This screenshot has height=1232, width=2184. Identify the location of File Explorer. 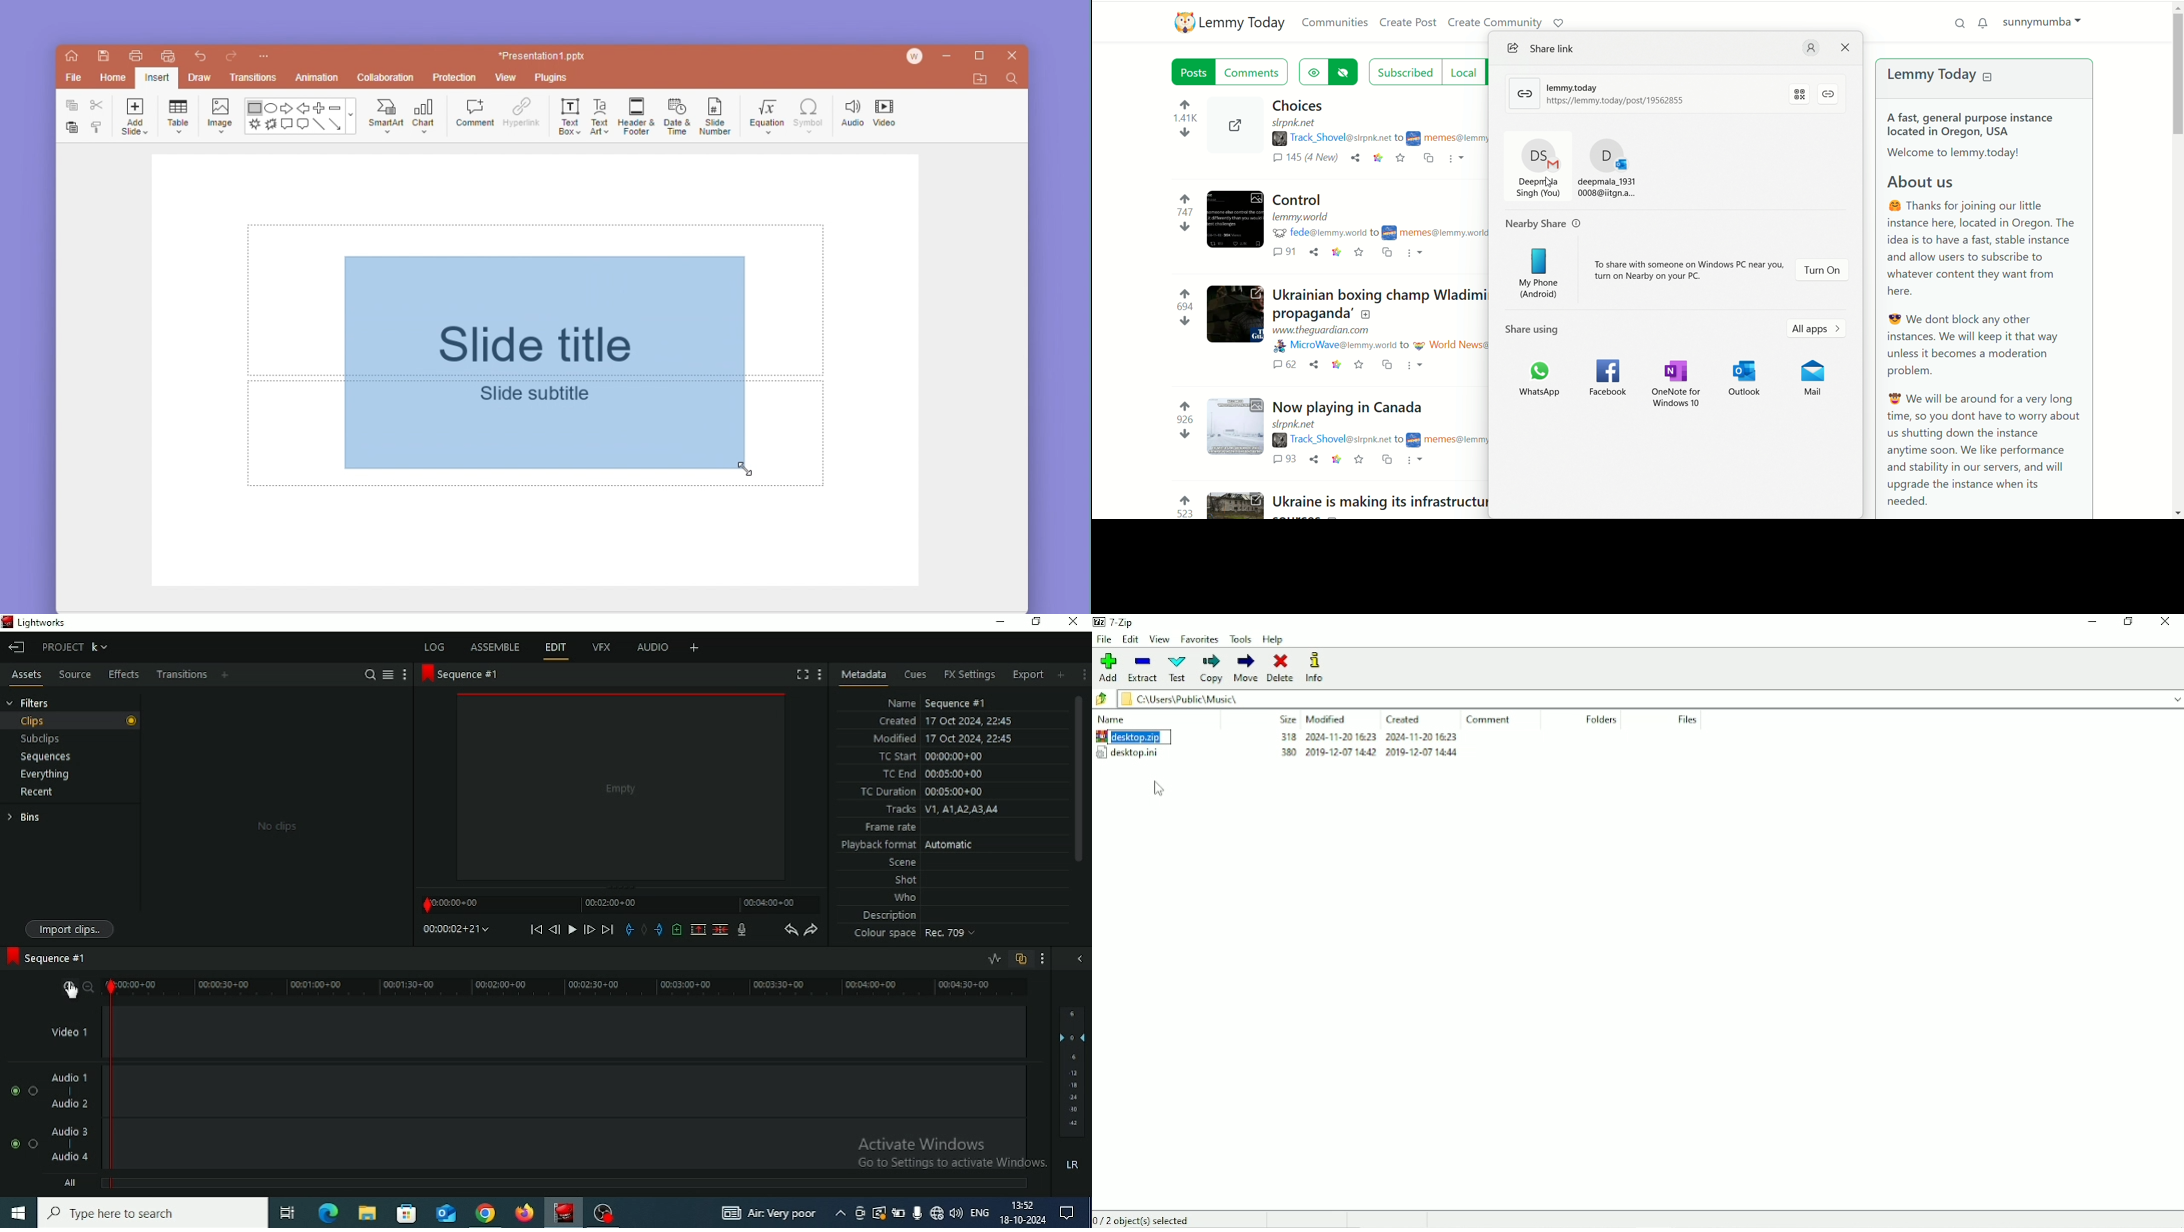
(367, 1214).